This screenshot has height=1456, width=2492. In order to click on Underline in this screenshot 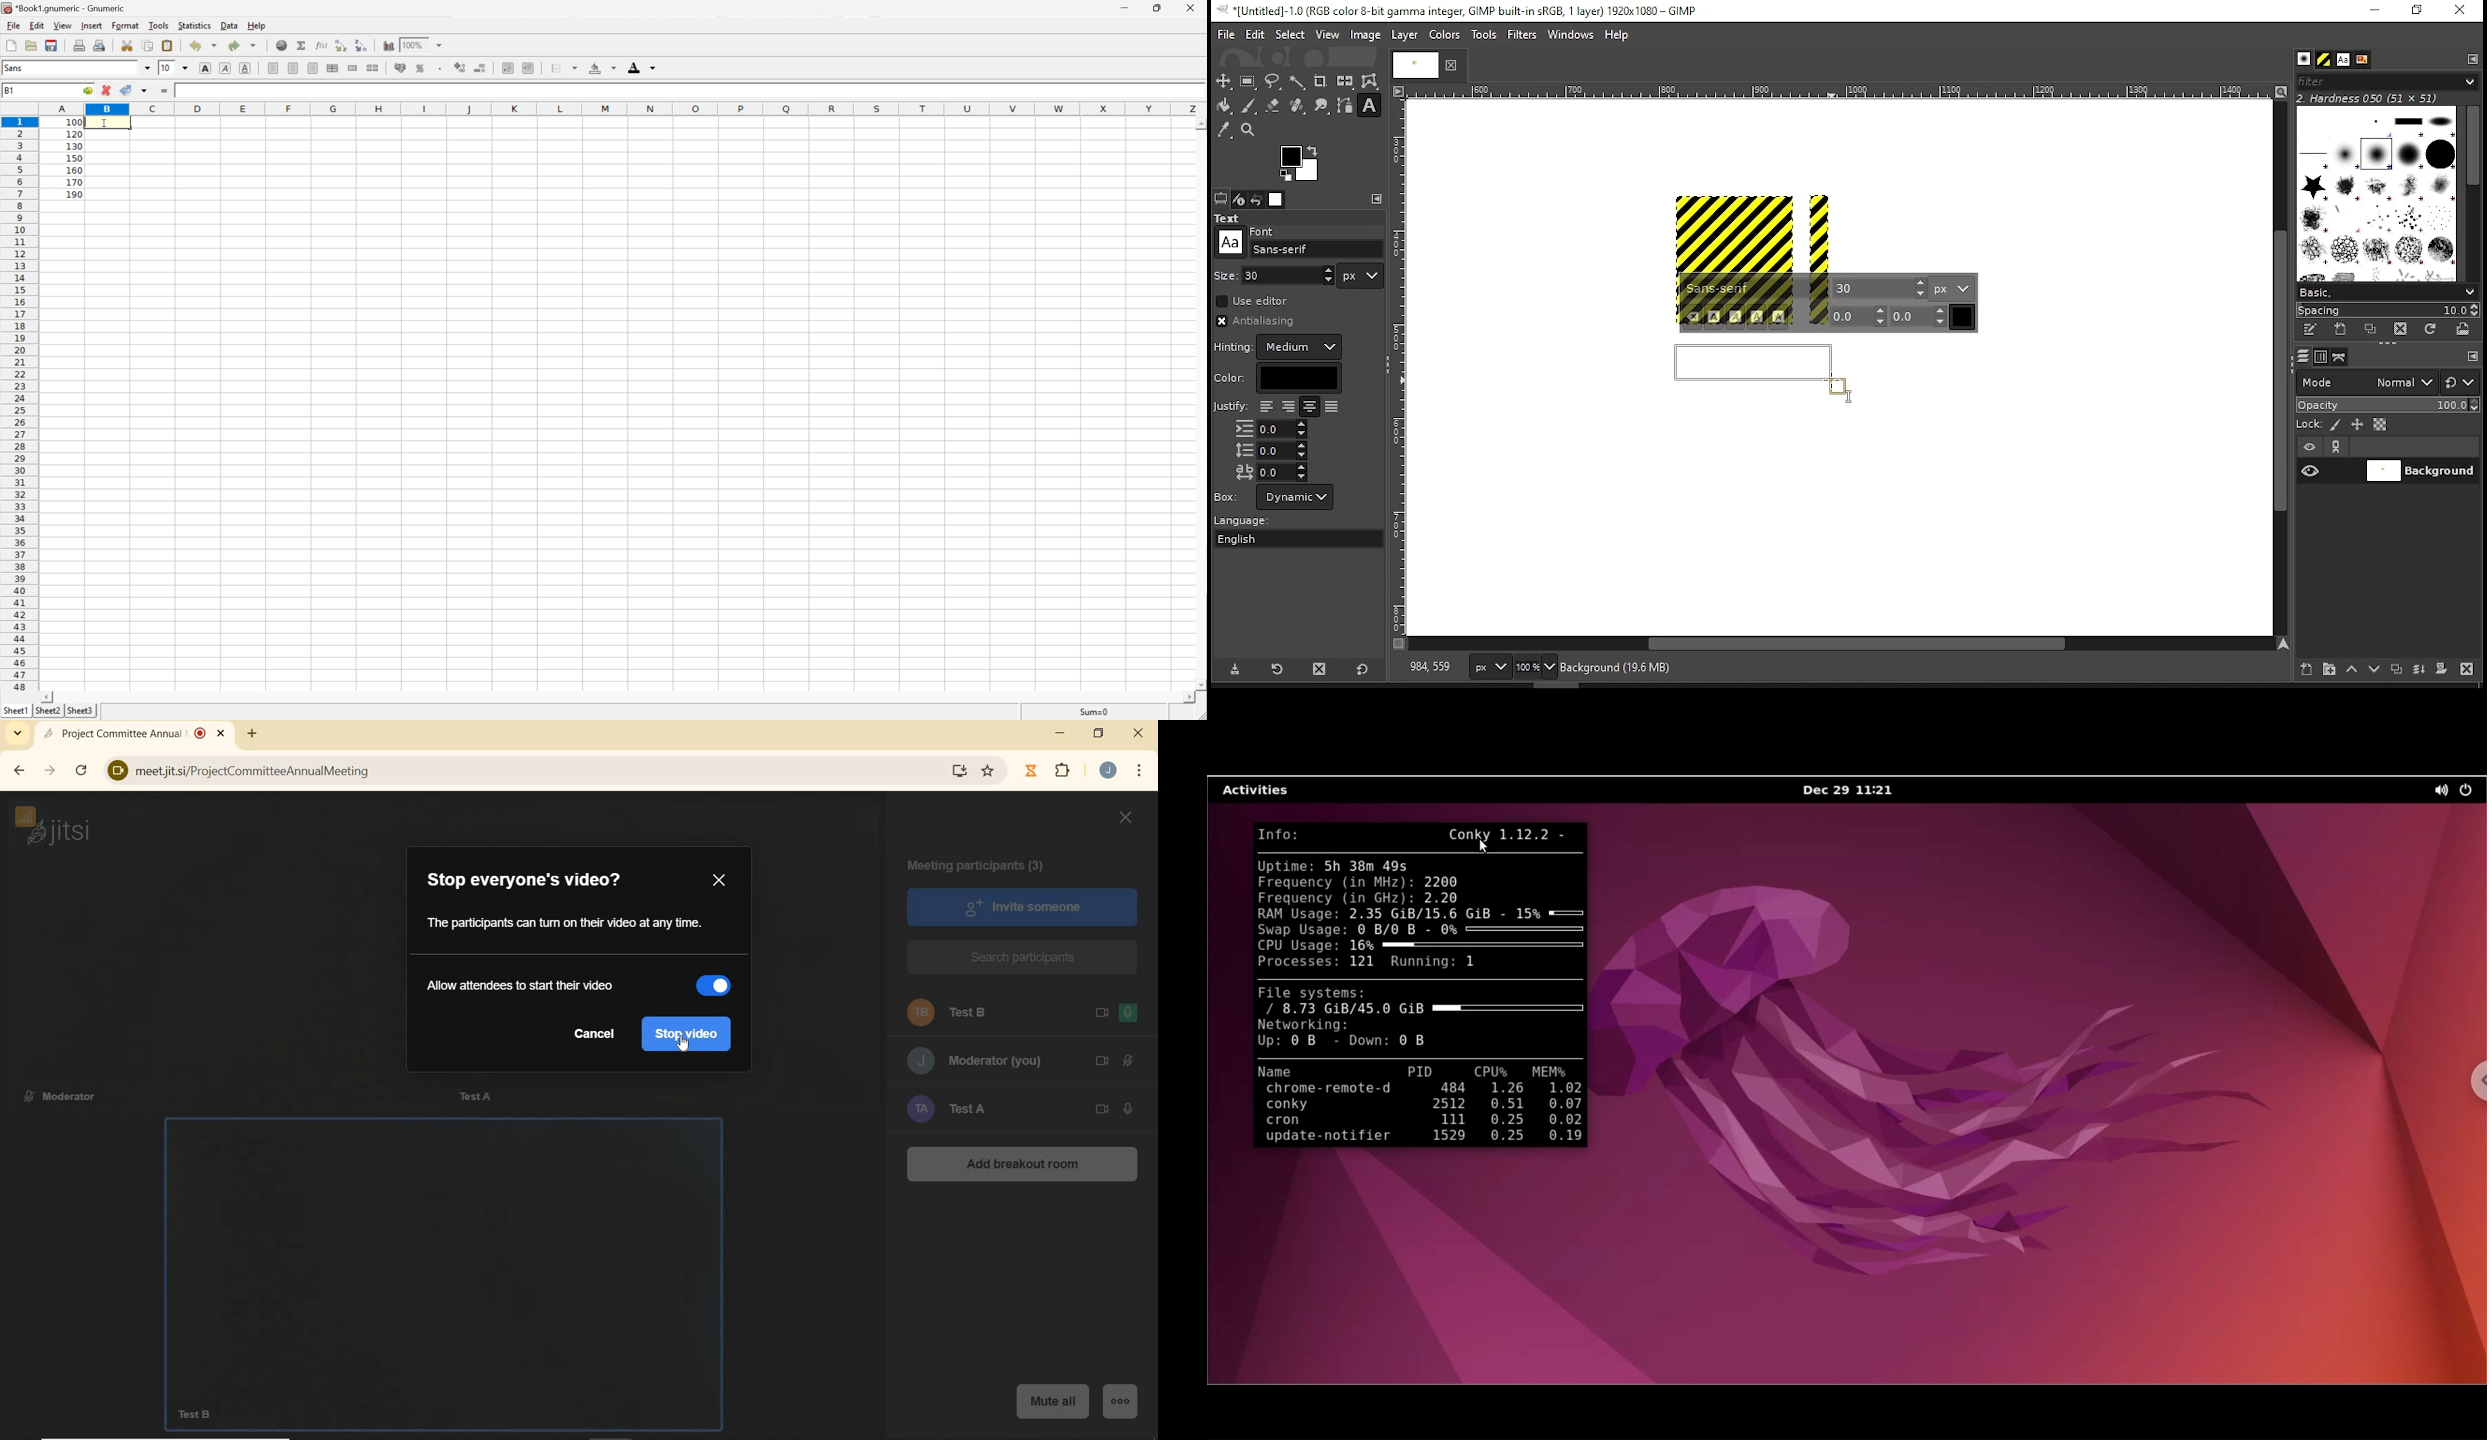, I will do `click(245, 69)`.